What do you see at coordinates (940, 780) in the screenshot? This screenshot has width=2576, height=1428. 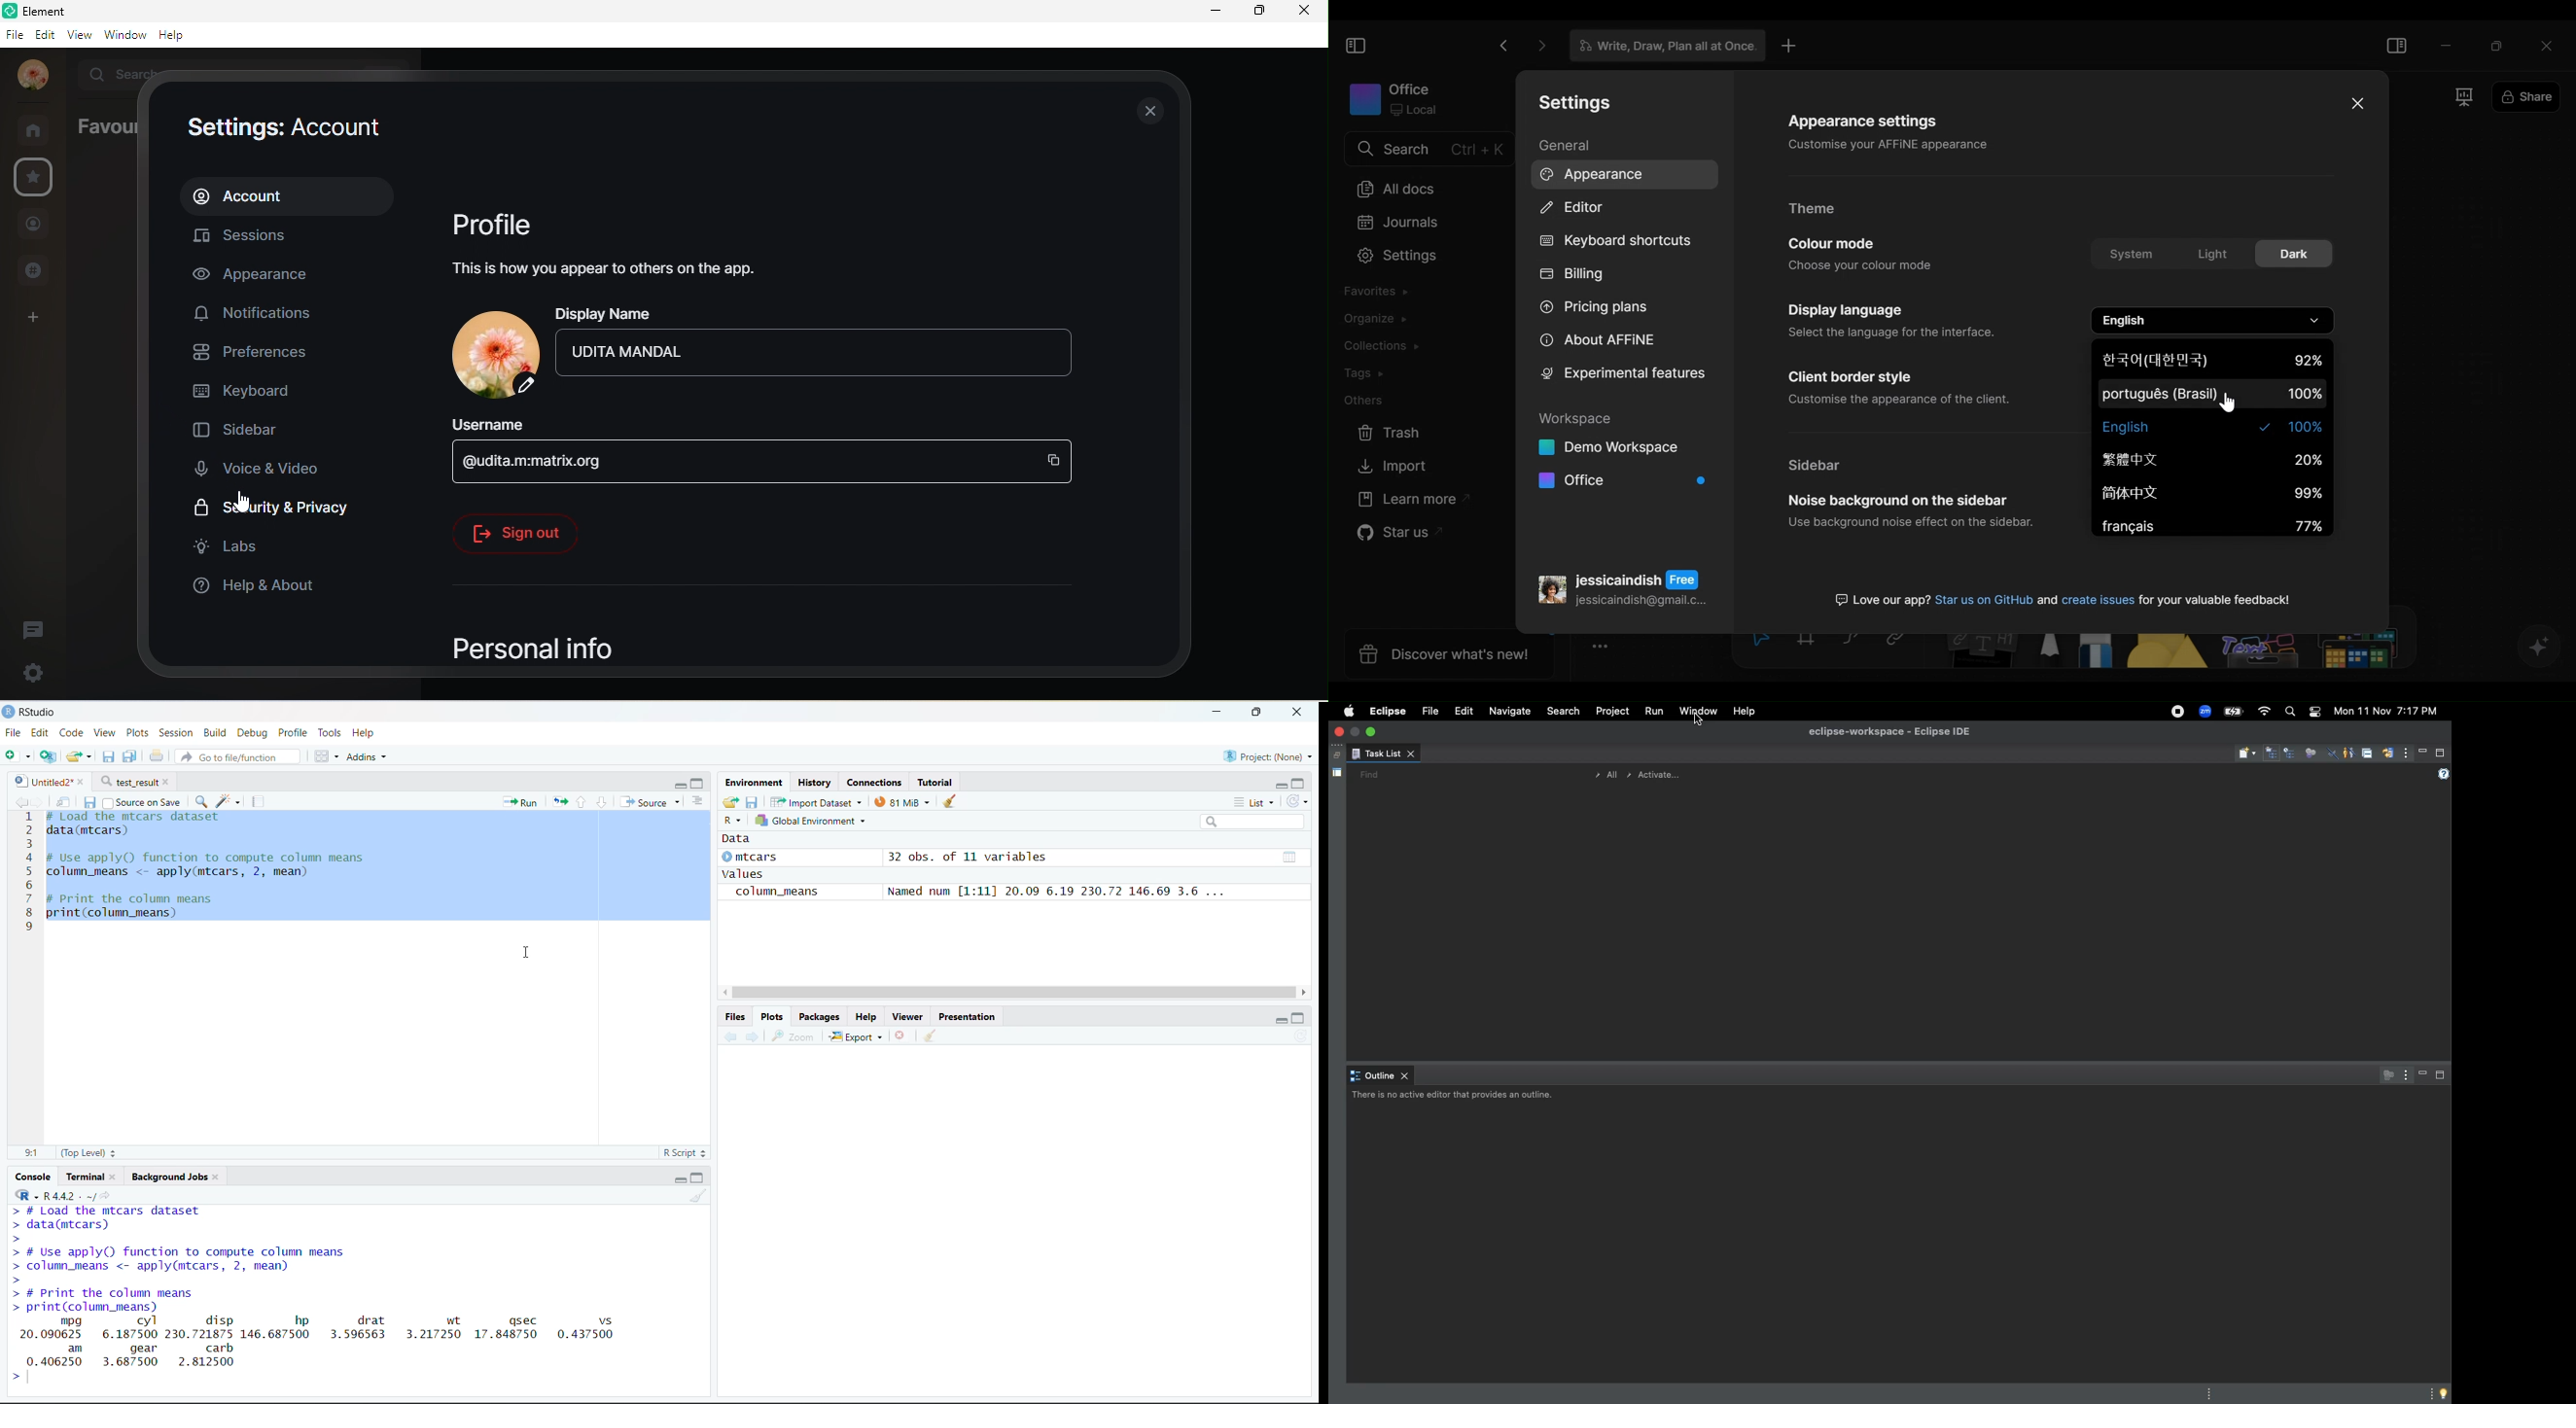 I see `Tutorial` at bounding box center [940, 780].